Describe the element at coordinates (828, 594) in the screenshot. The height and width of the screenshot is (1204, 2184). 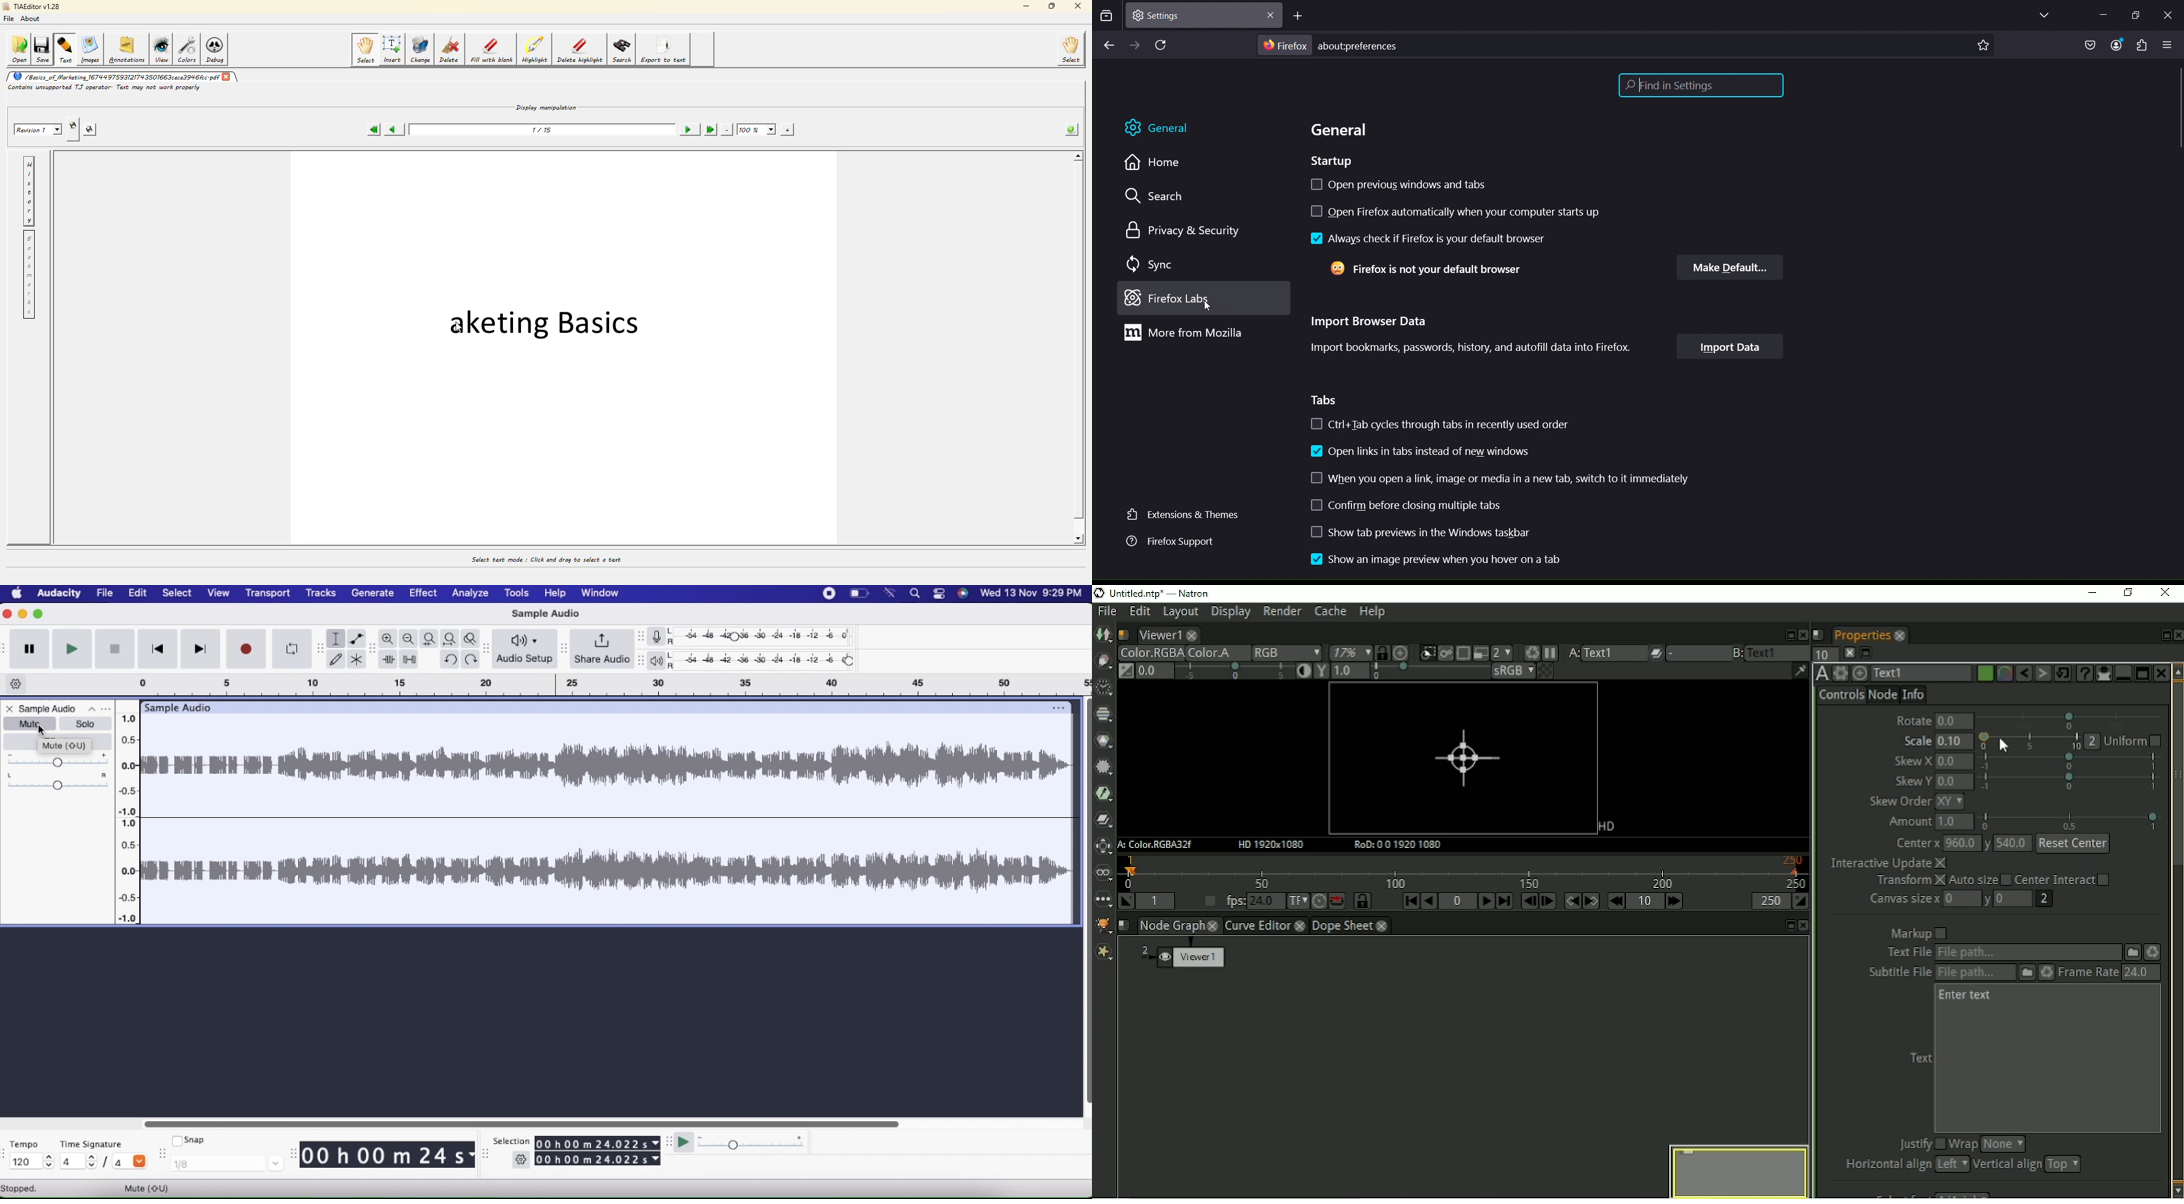
I see `Recoed` at that location.